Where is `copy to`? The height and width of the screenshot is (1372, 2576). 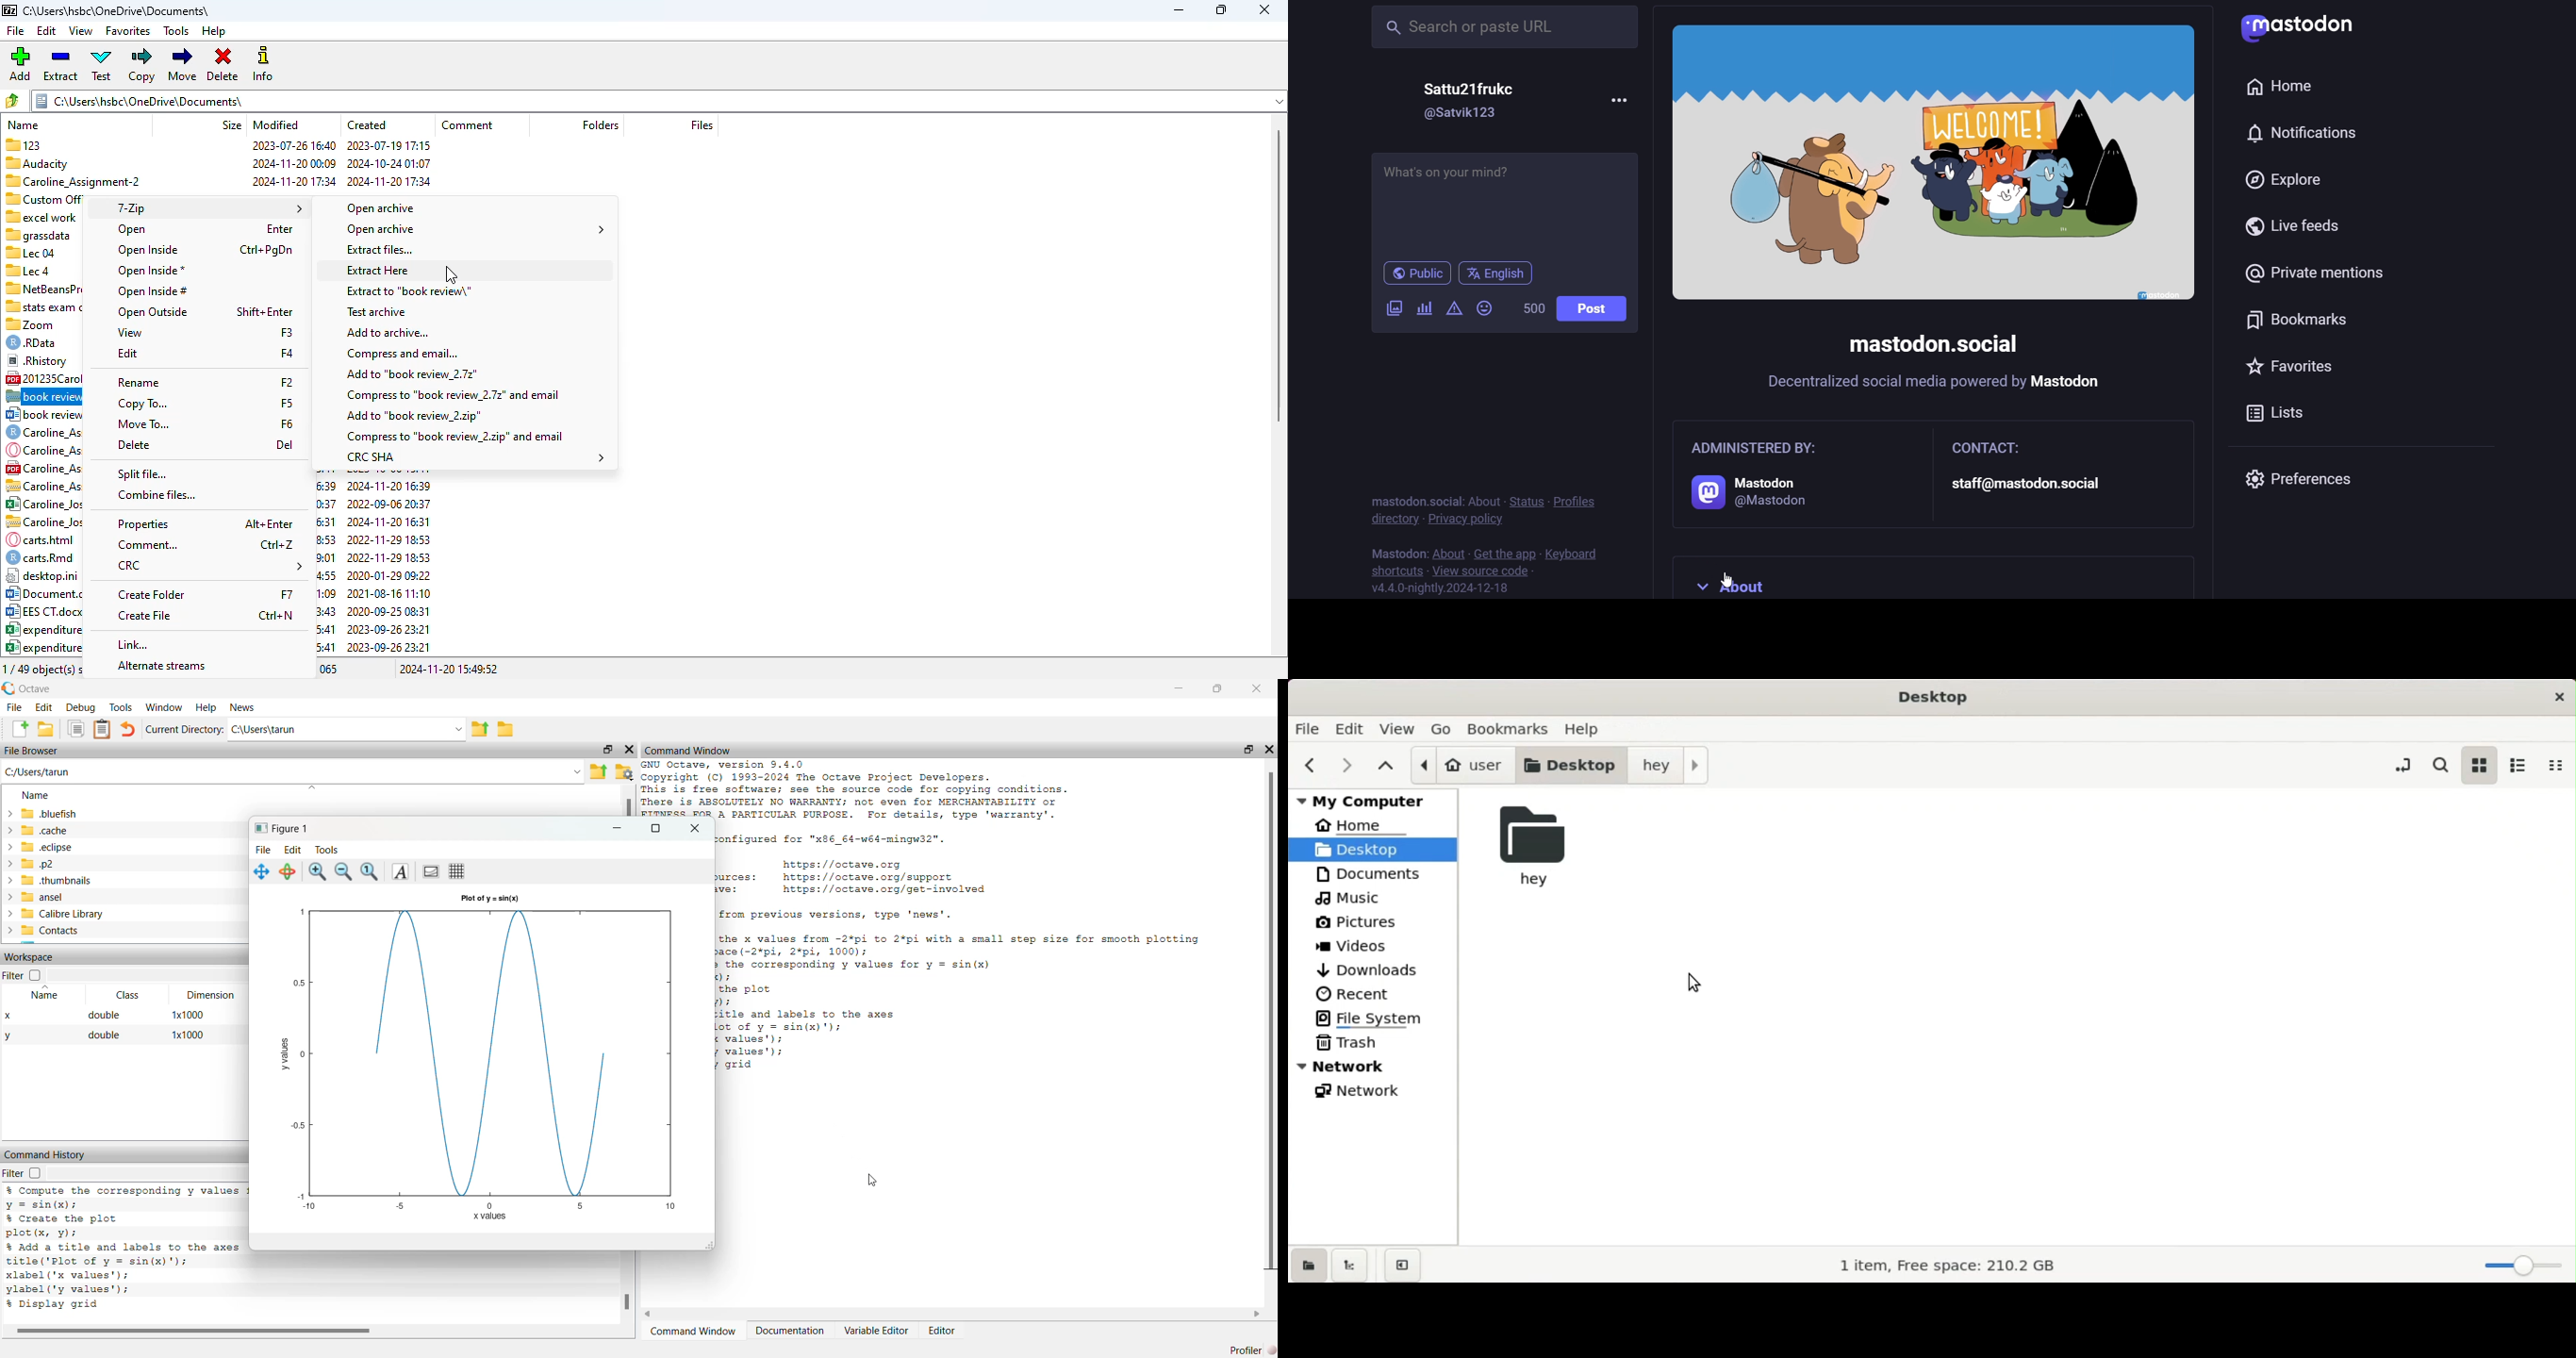 copy to is located at coordinates (142, 404).